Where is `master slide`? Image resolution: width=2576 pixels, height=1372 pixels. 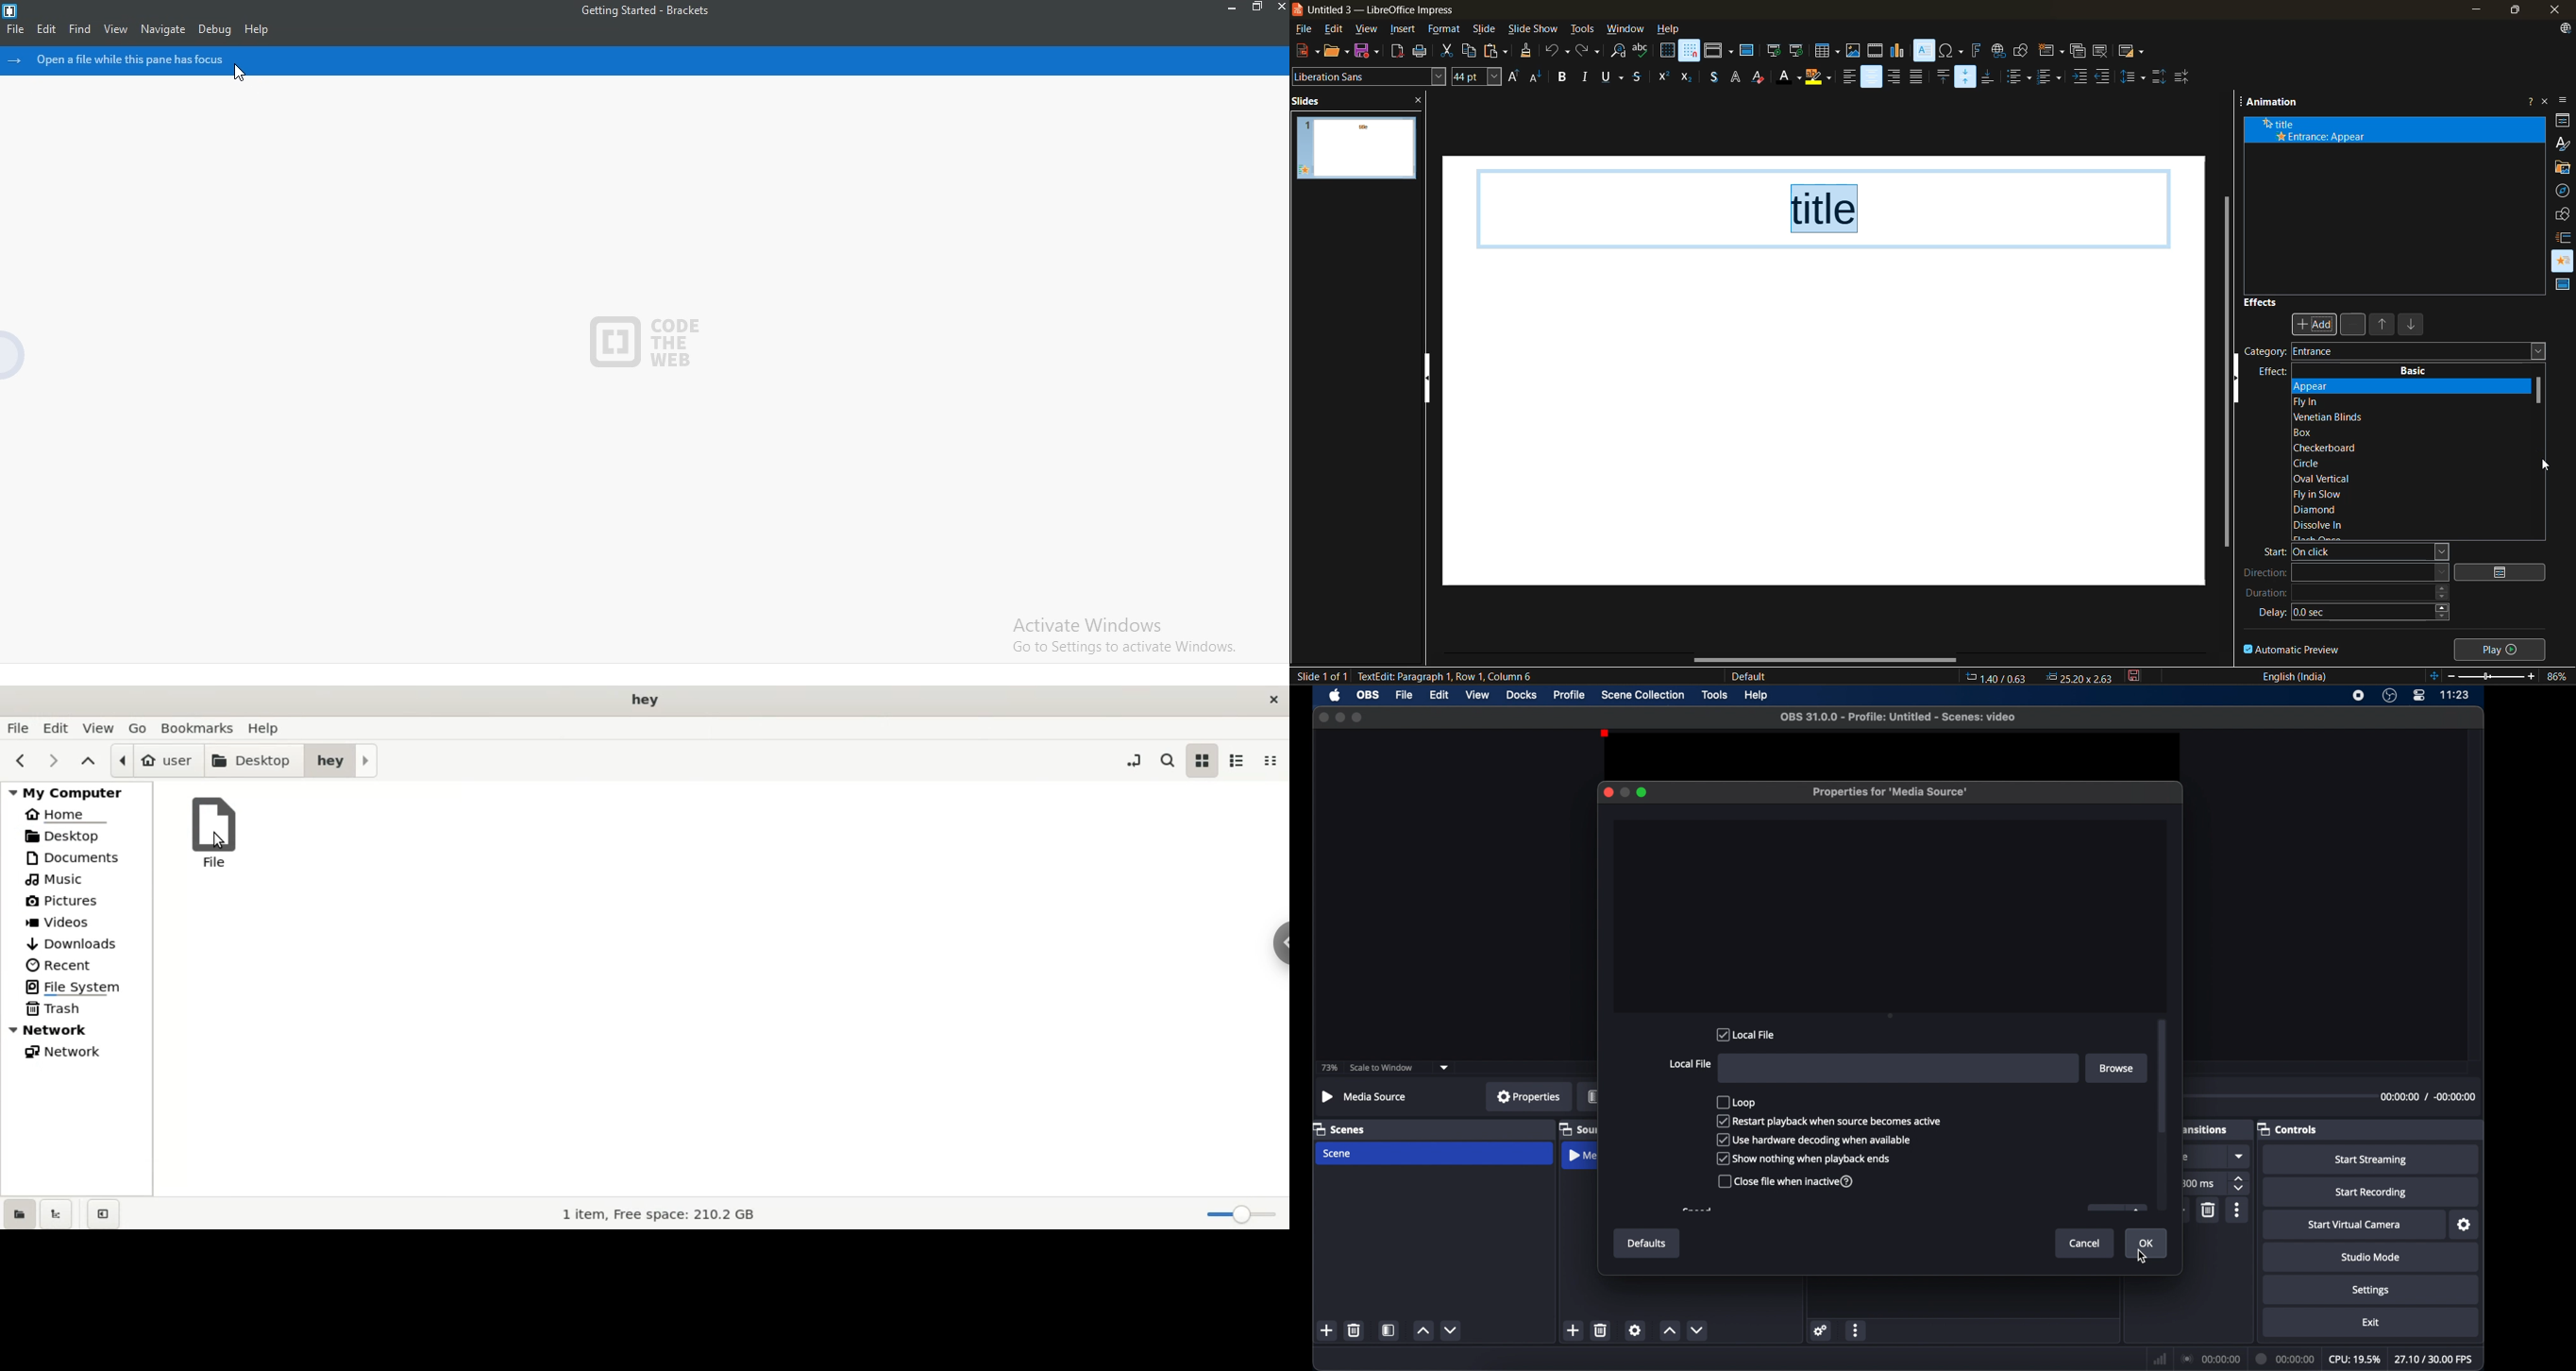
master slide is located at coordinates (1747, 52).